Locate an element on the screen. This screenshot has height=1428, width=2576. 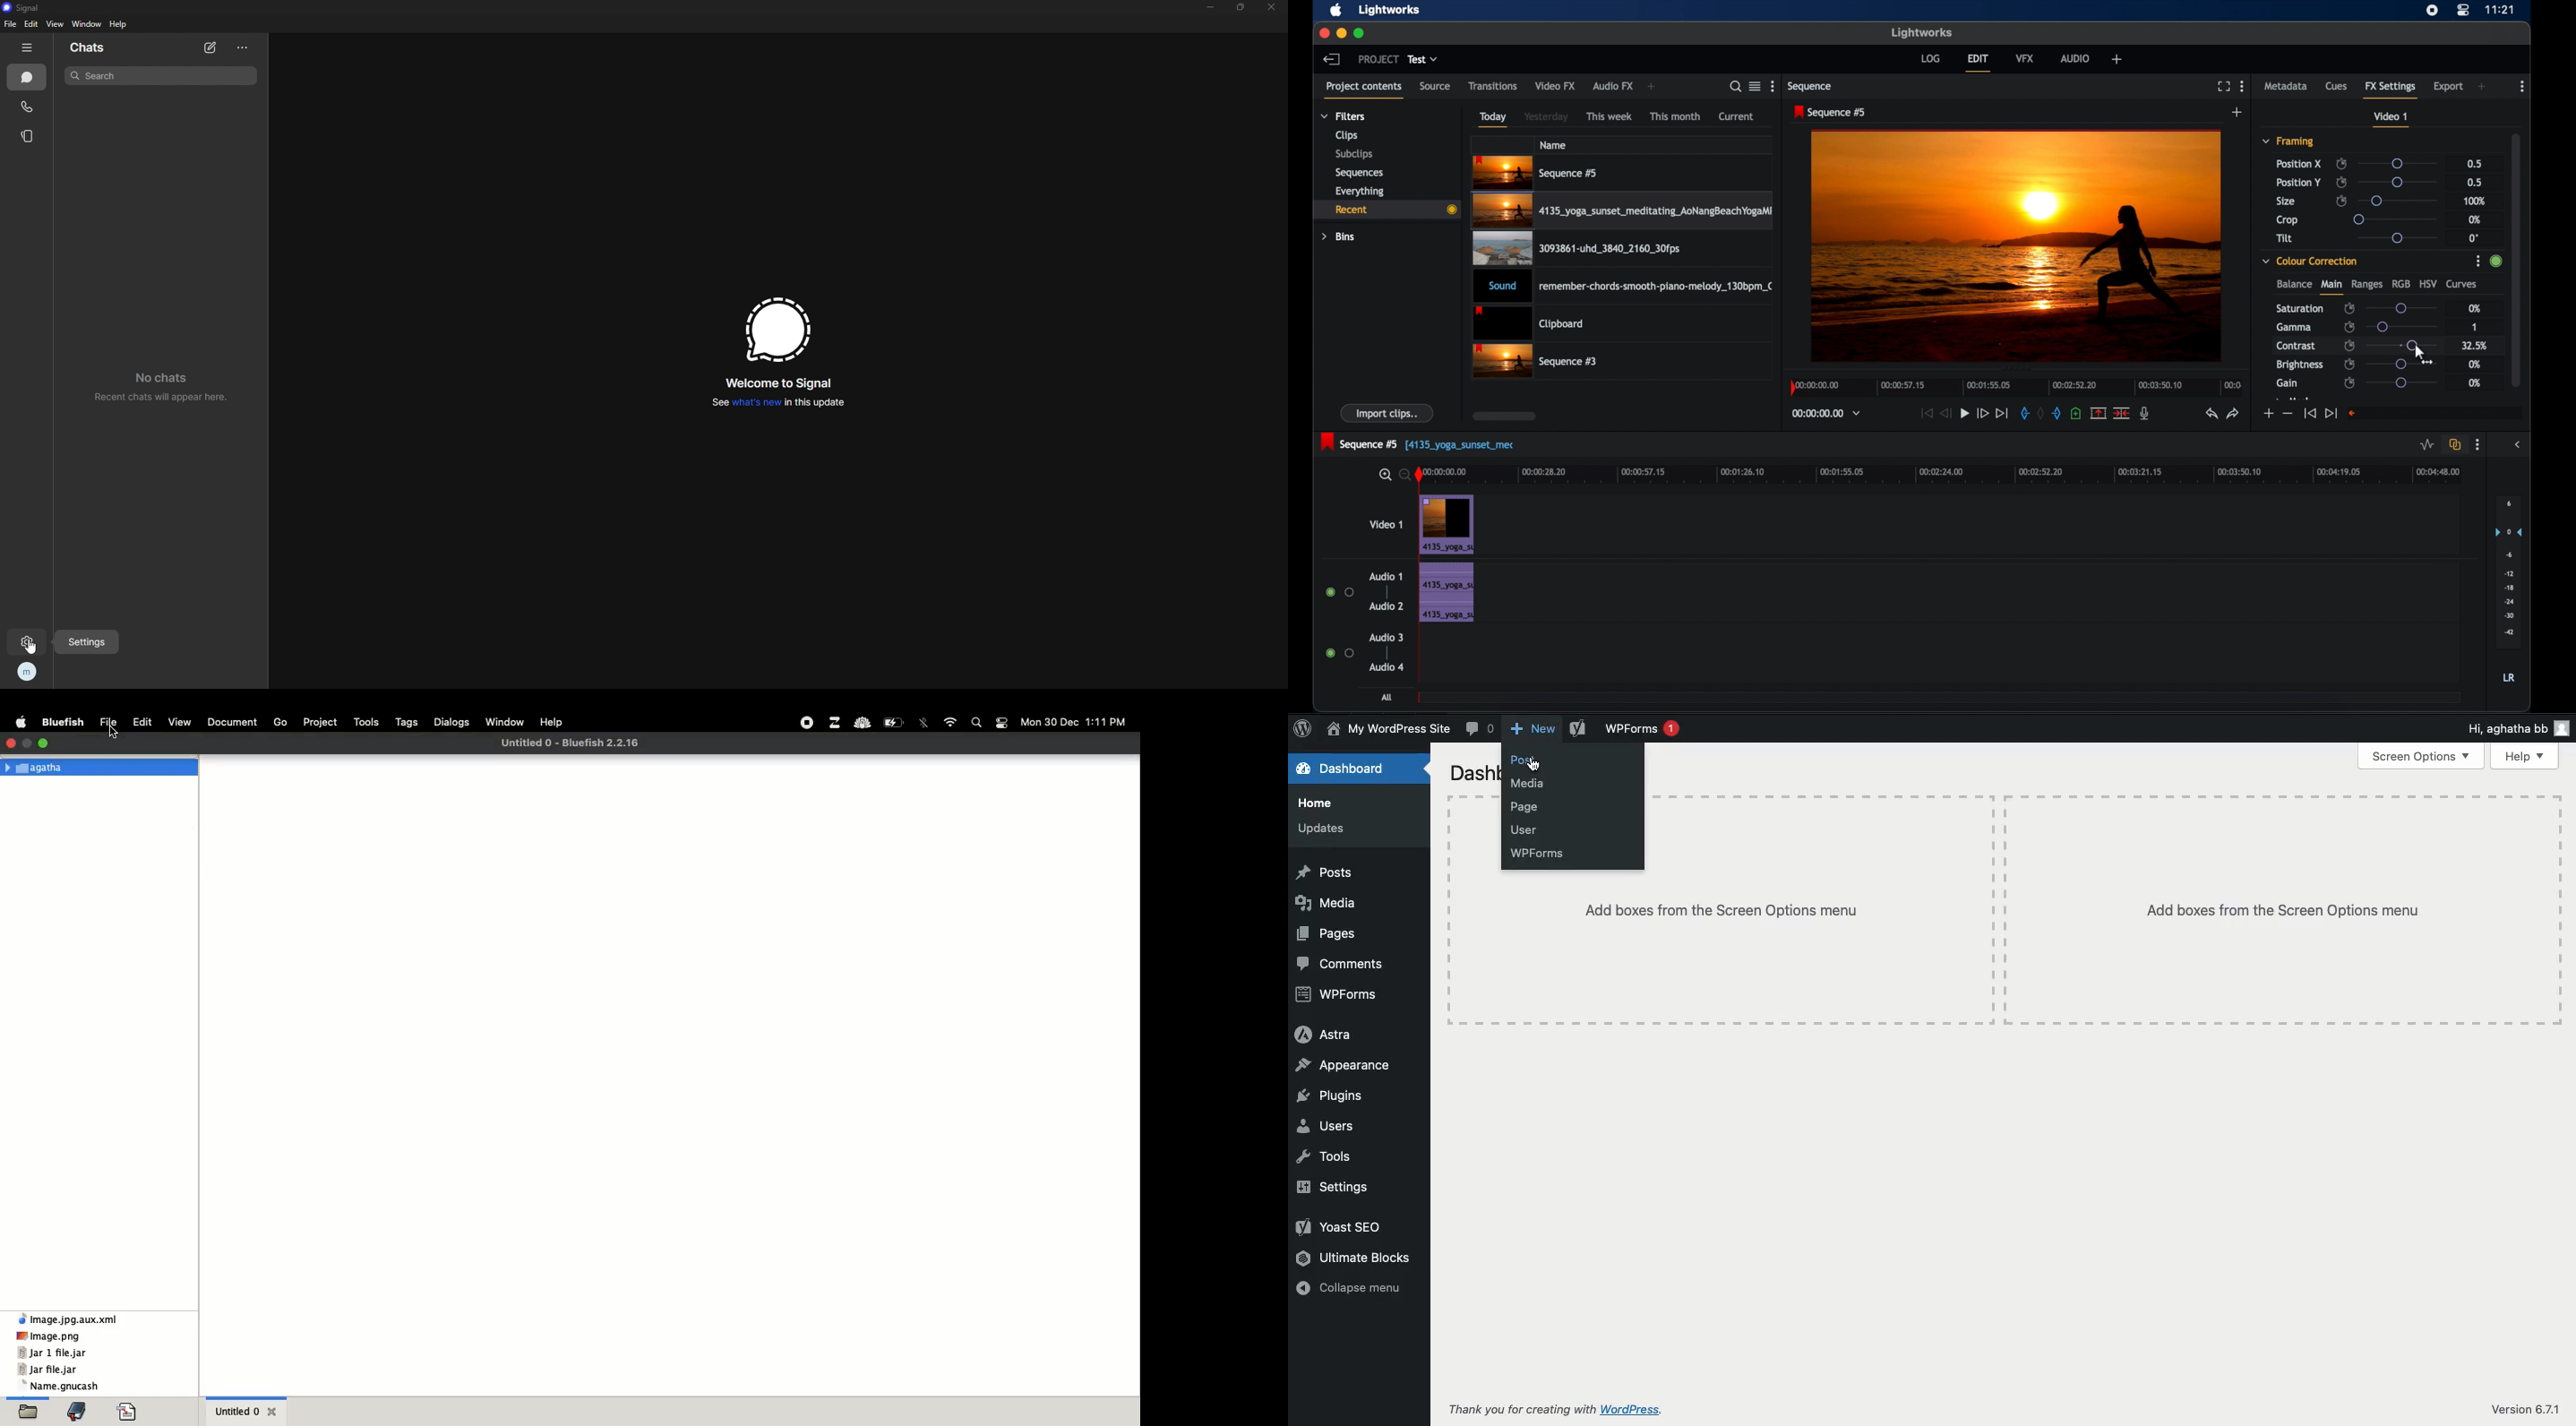
Mon 30 Dec 1:11 PM is located at coordinates (1075, 721).